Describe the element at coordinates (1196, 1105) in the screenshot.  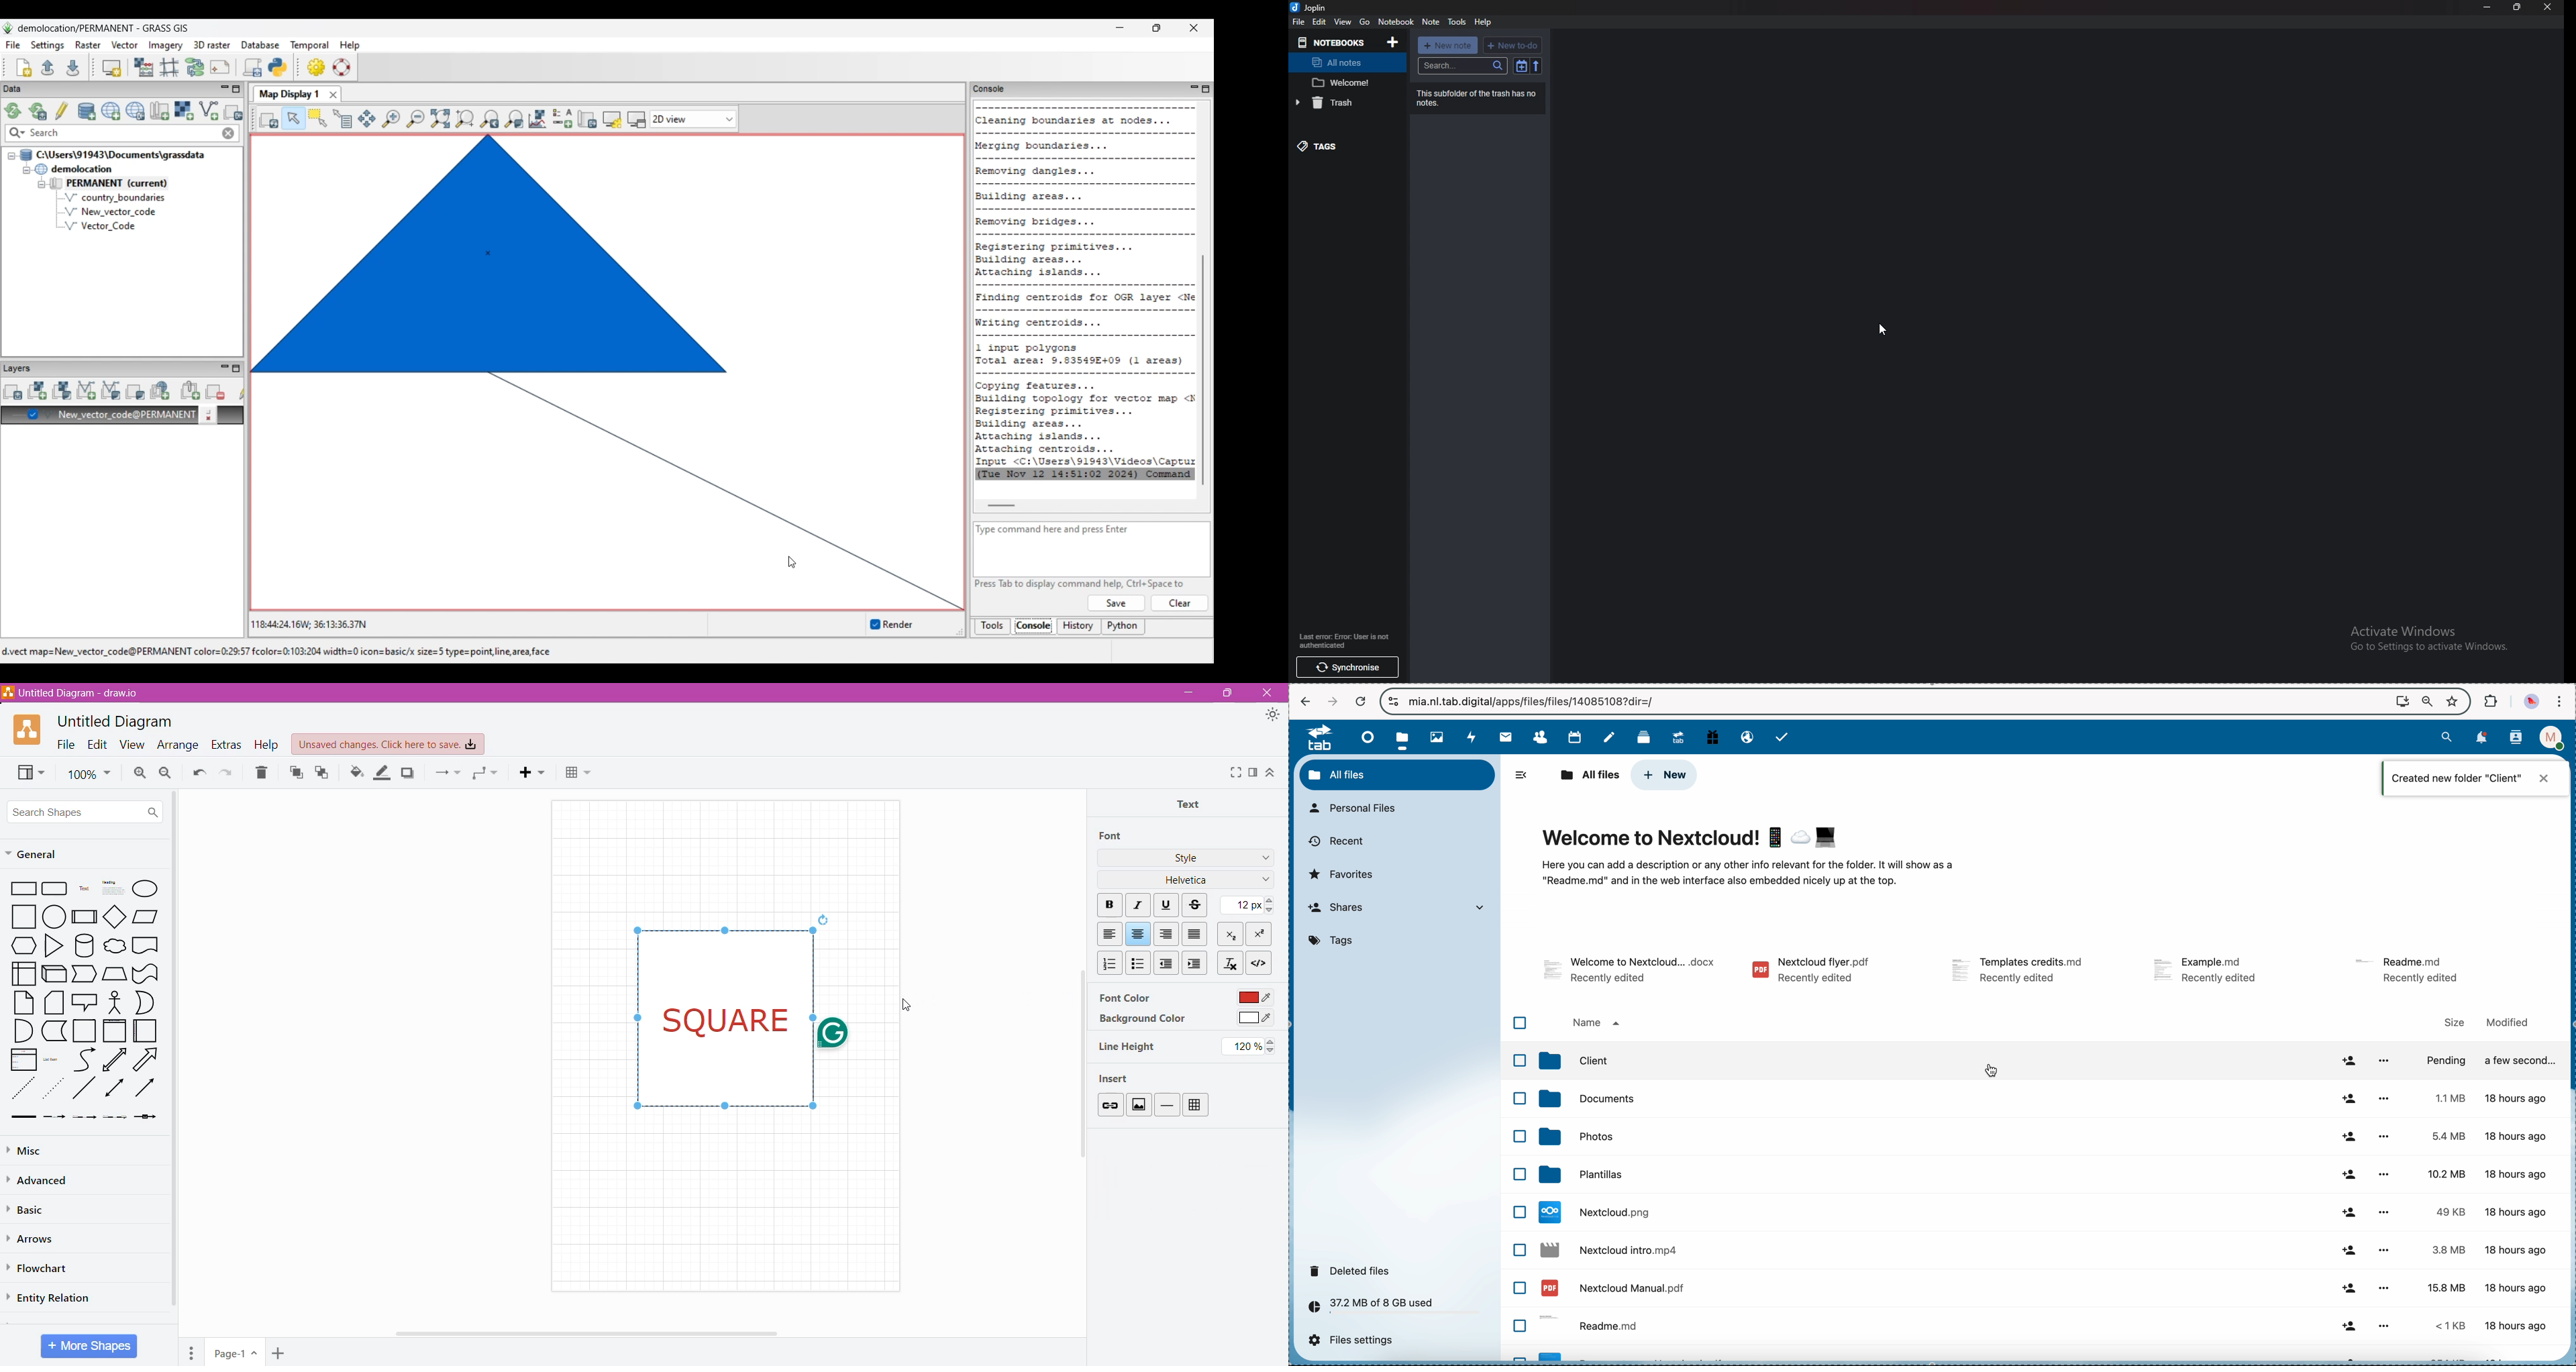
I see `Table` at that location.